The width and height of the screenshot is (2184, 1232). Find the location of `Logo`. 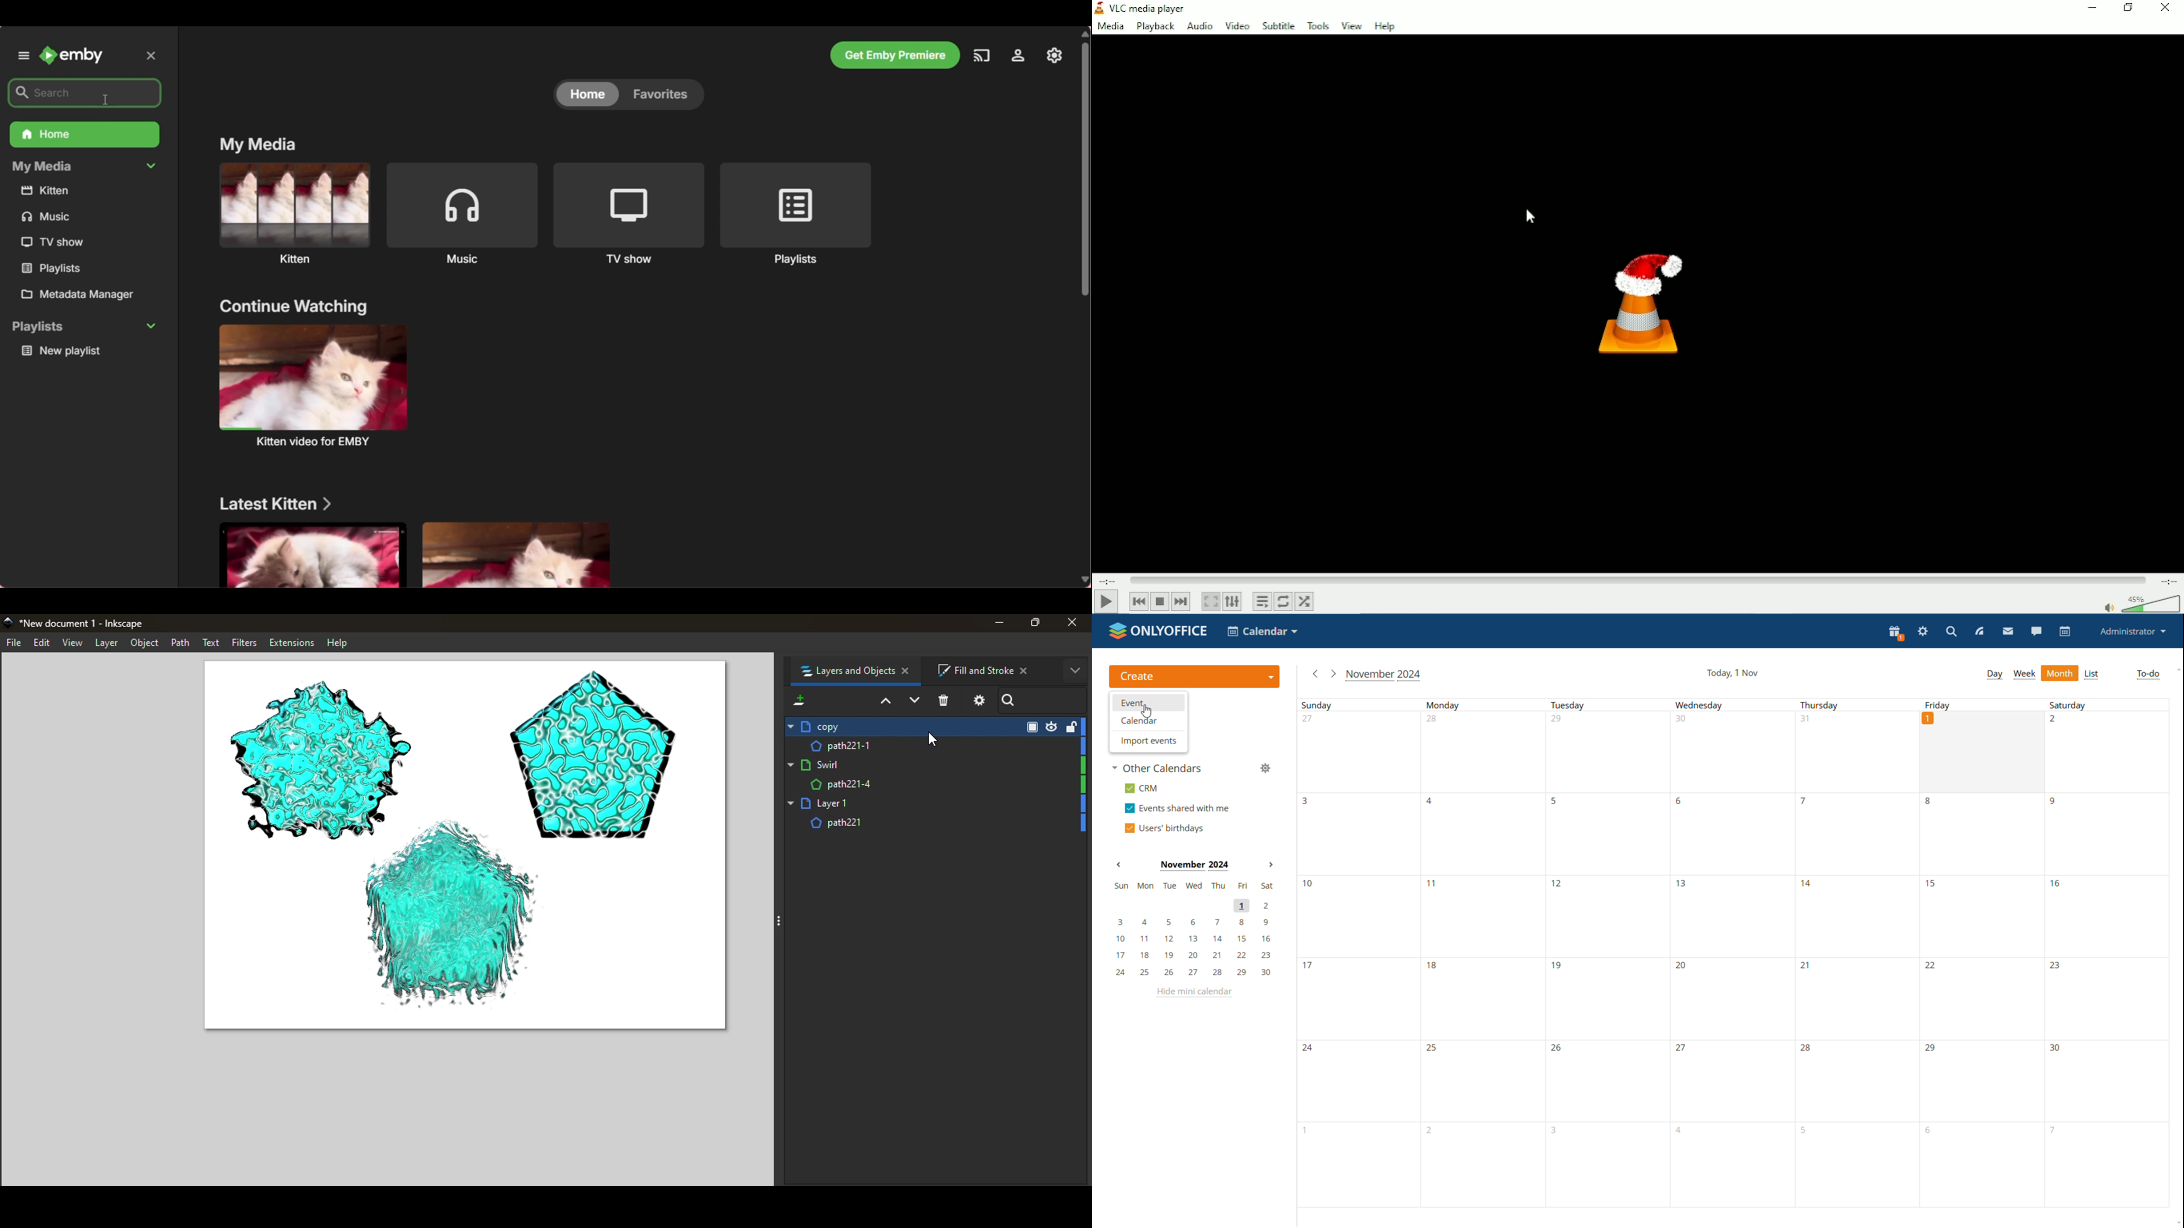

Logo is located at coordinates (1637, 306).